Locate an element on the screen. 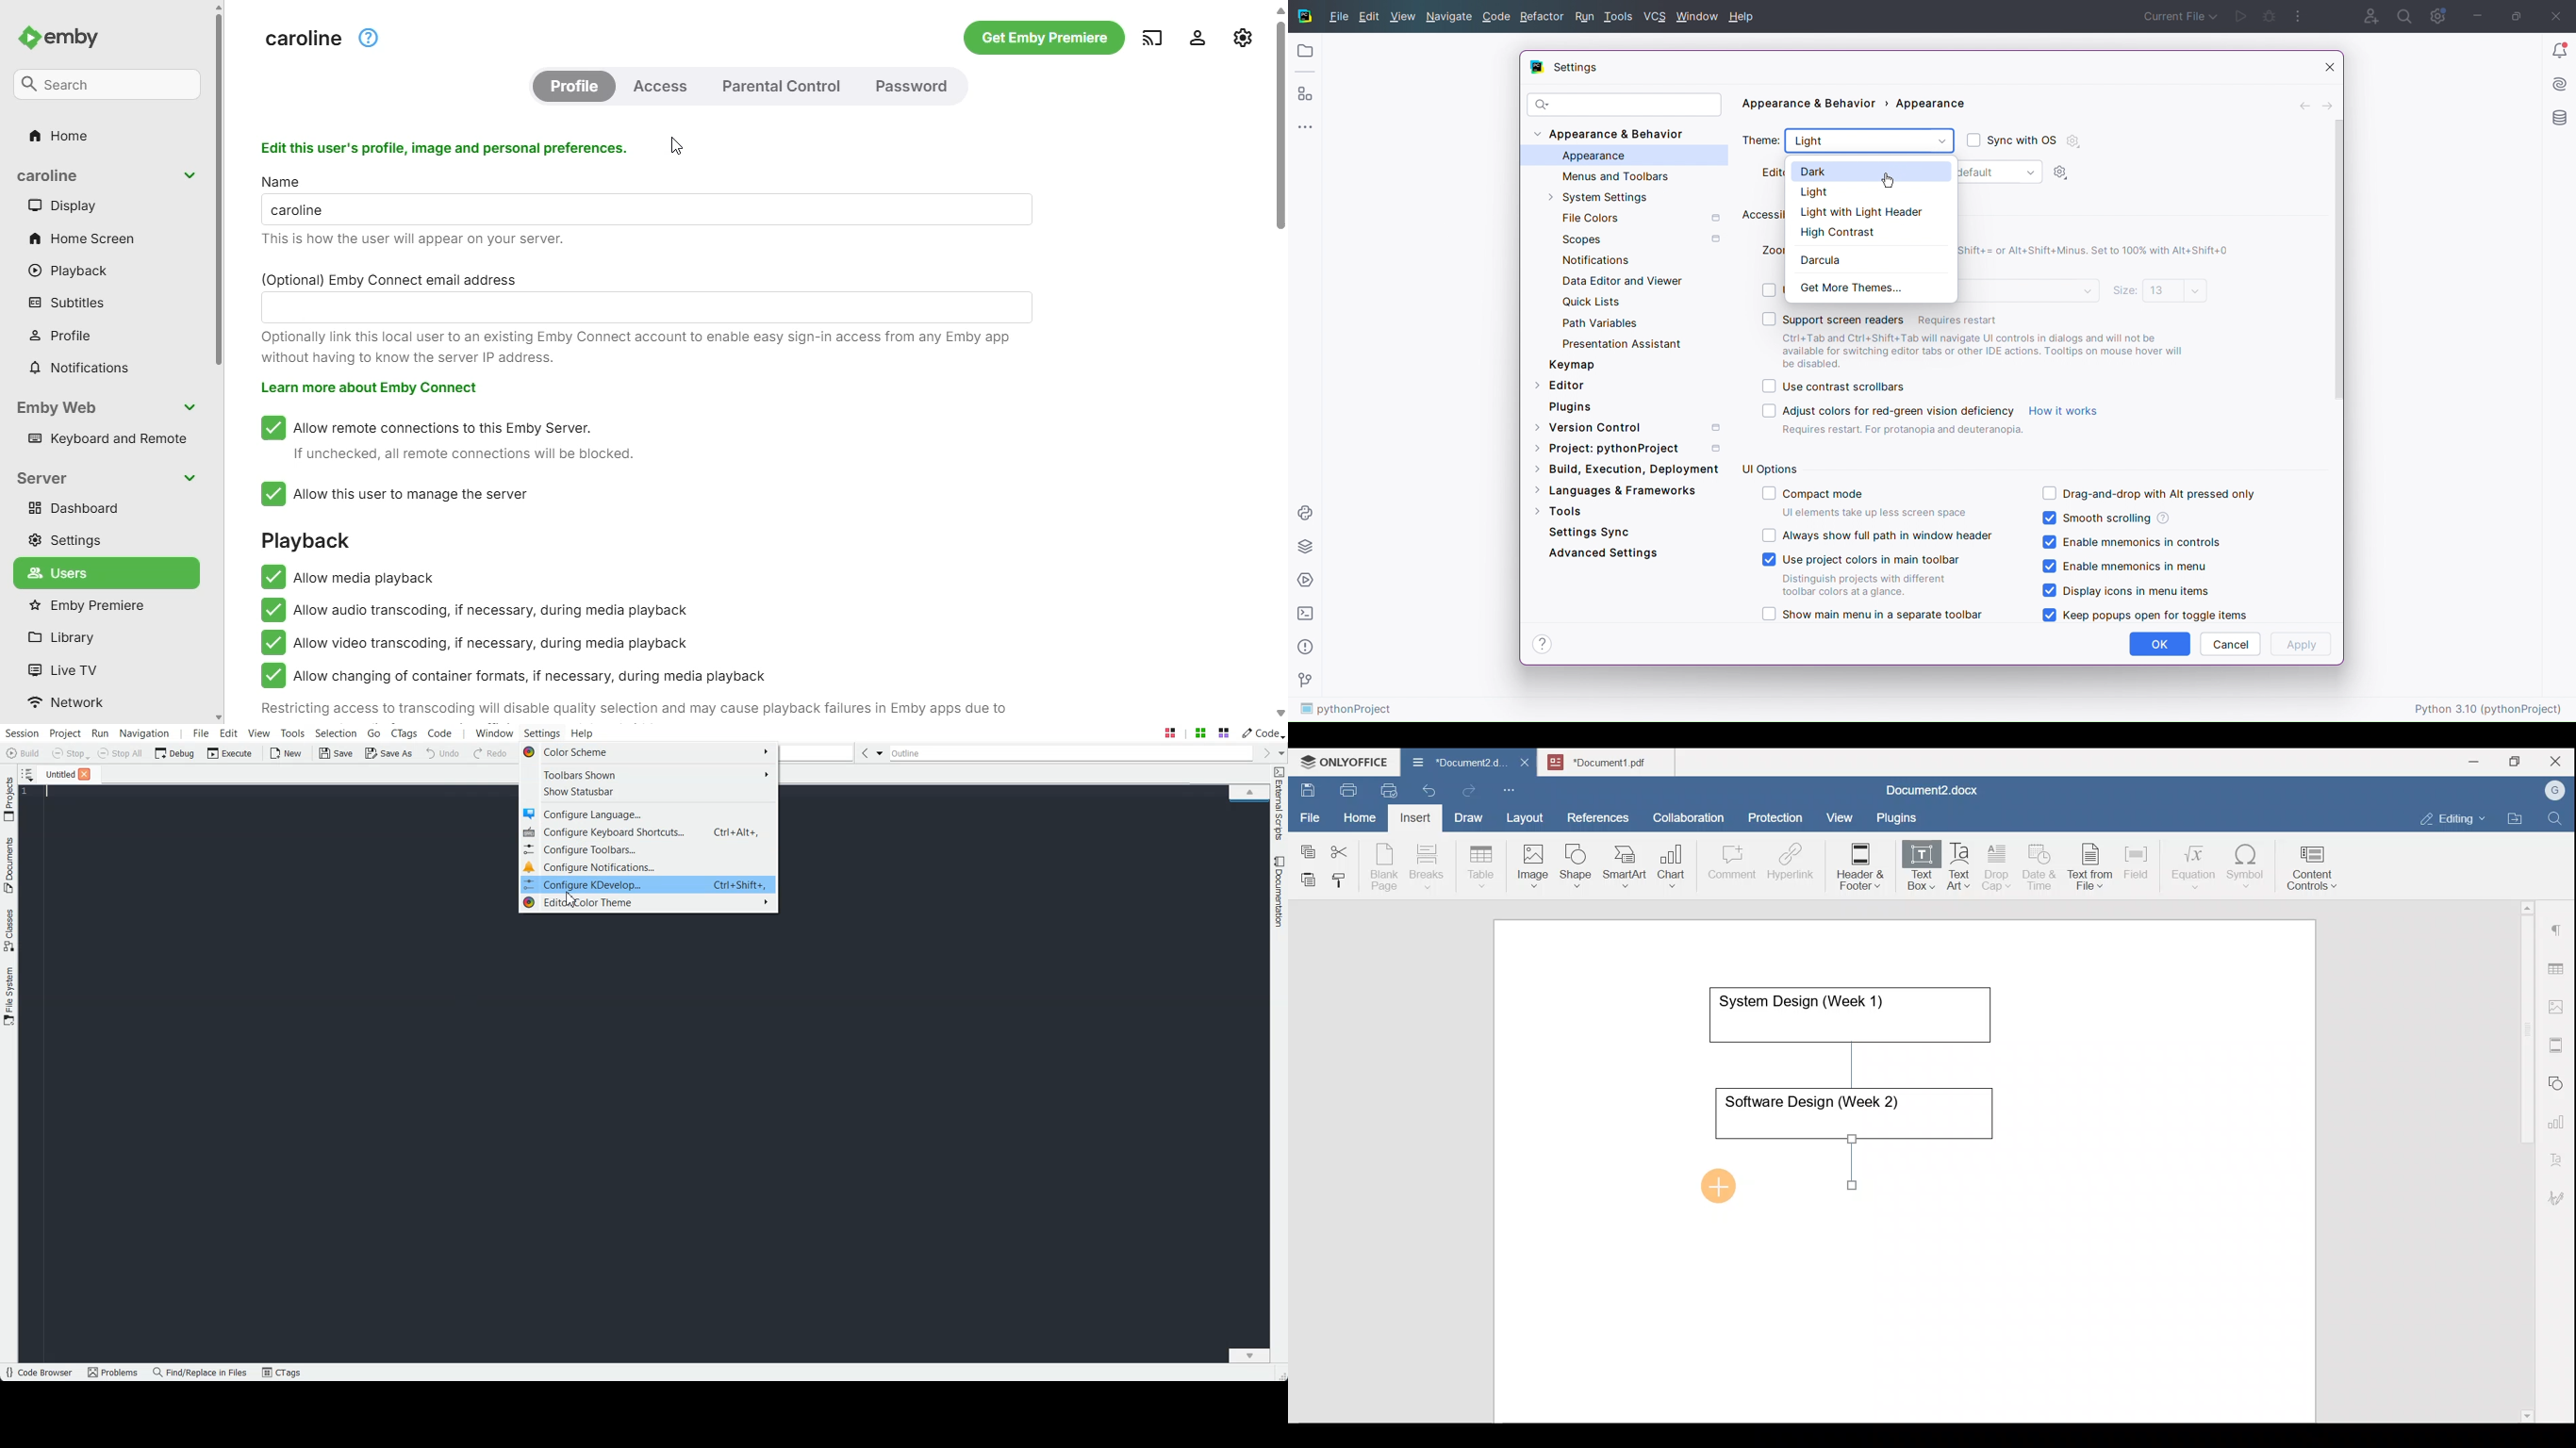 The height and width of the screenshot is (1456, 2576). Smooth scrolling is located at coordinates (2106, 518).